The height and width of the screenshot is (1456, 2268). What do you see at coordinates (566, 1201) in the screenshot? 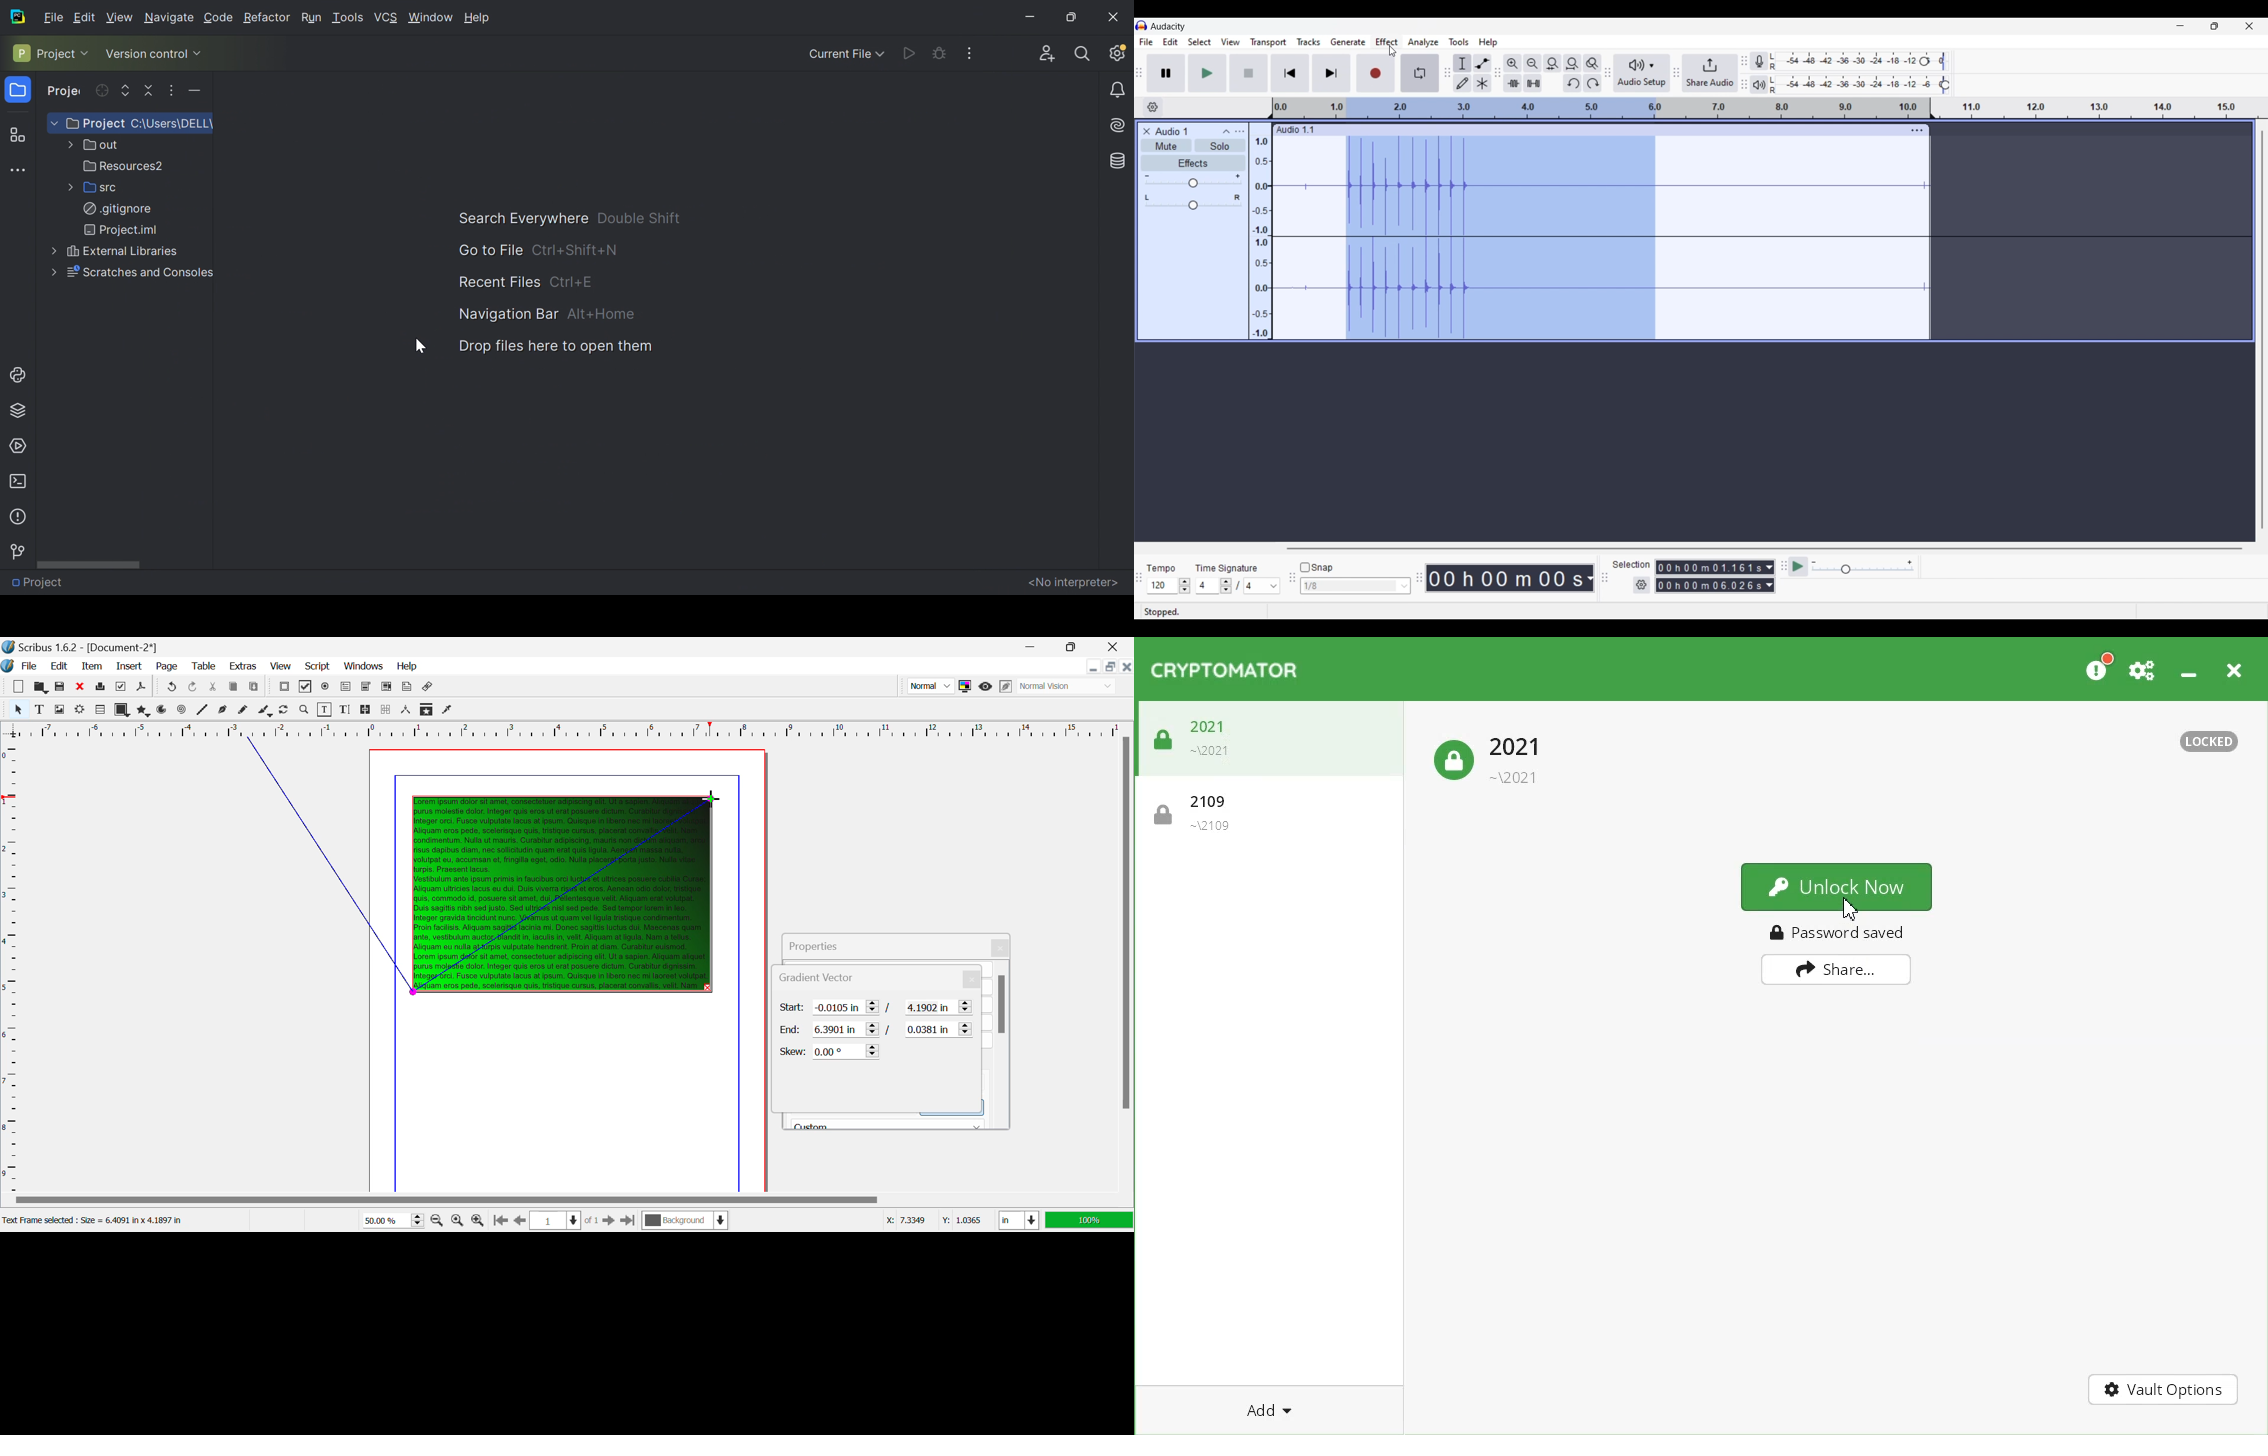
I see `Scroll Bar` at bounding box center [566, 1201].